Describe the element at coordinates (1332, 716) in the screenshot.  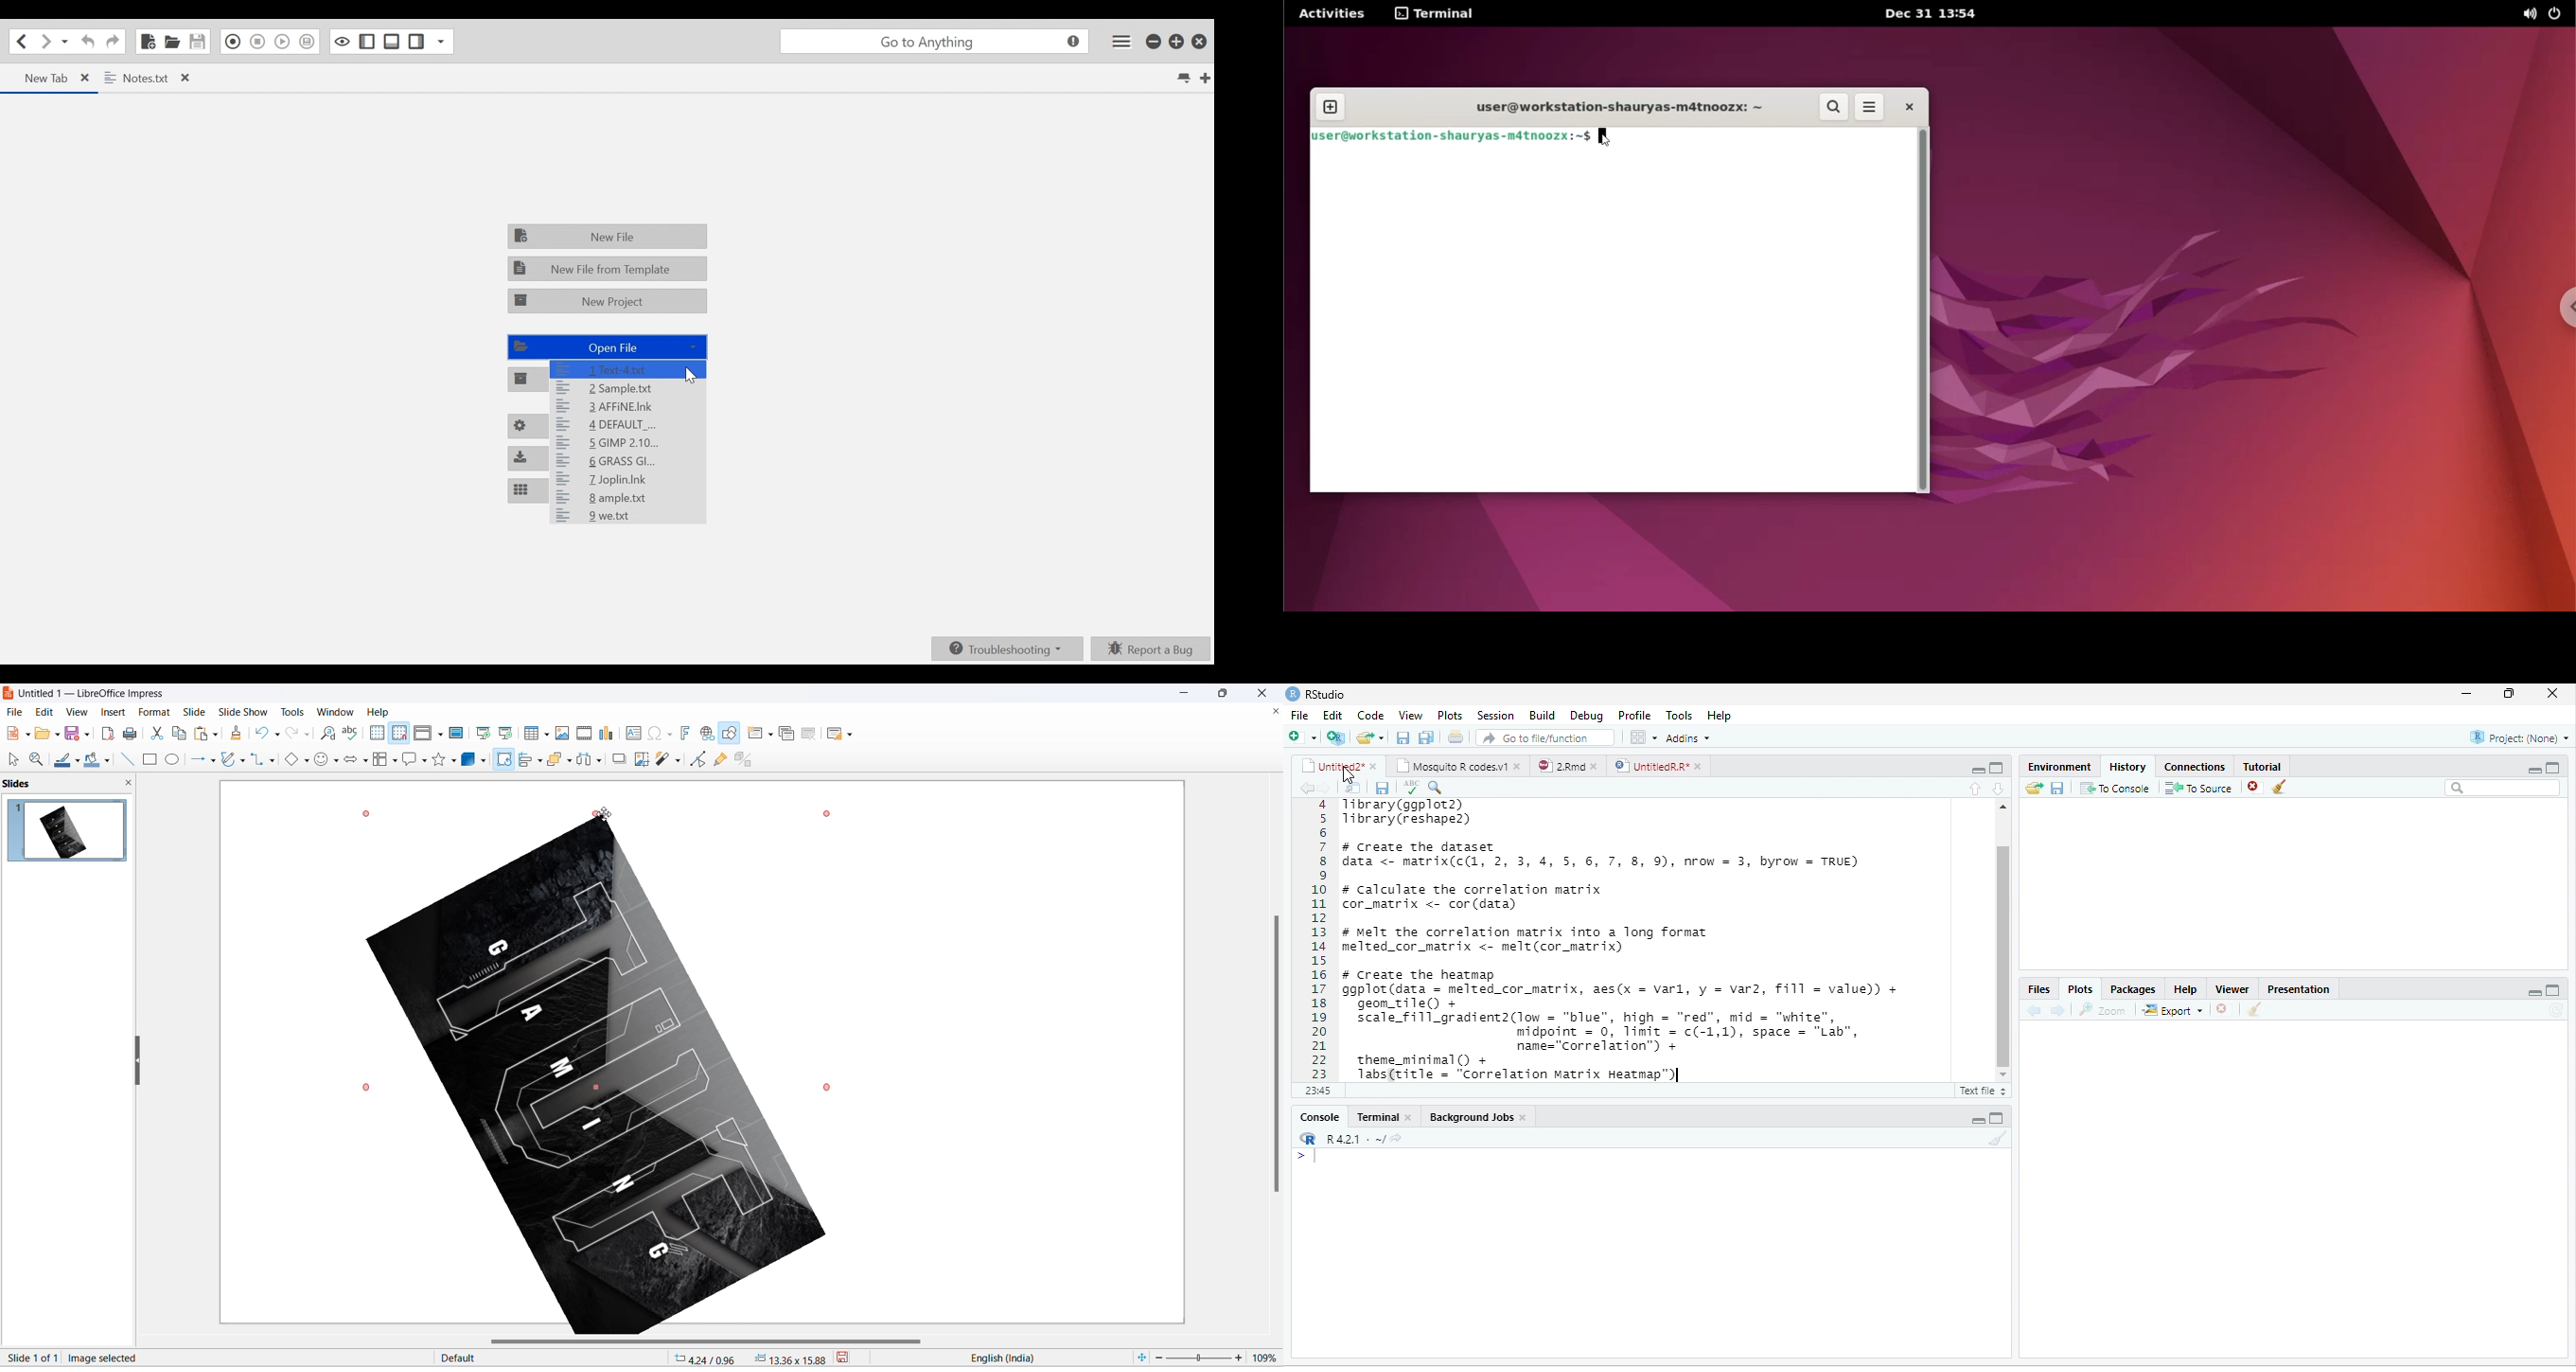
I see `edit` at that location.